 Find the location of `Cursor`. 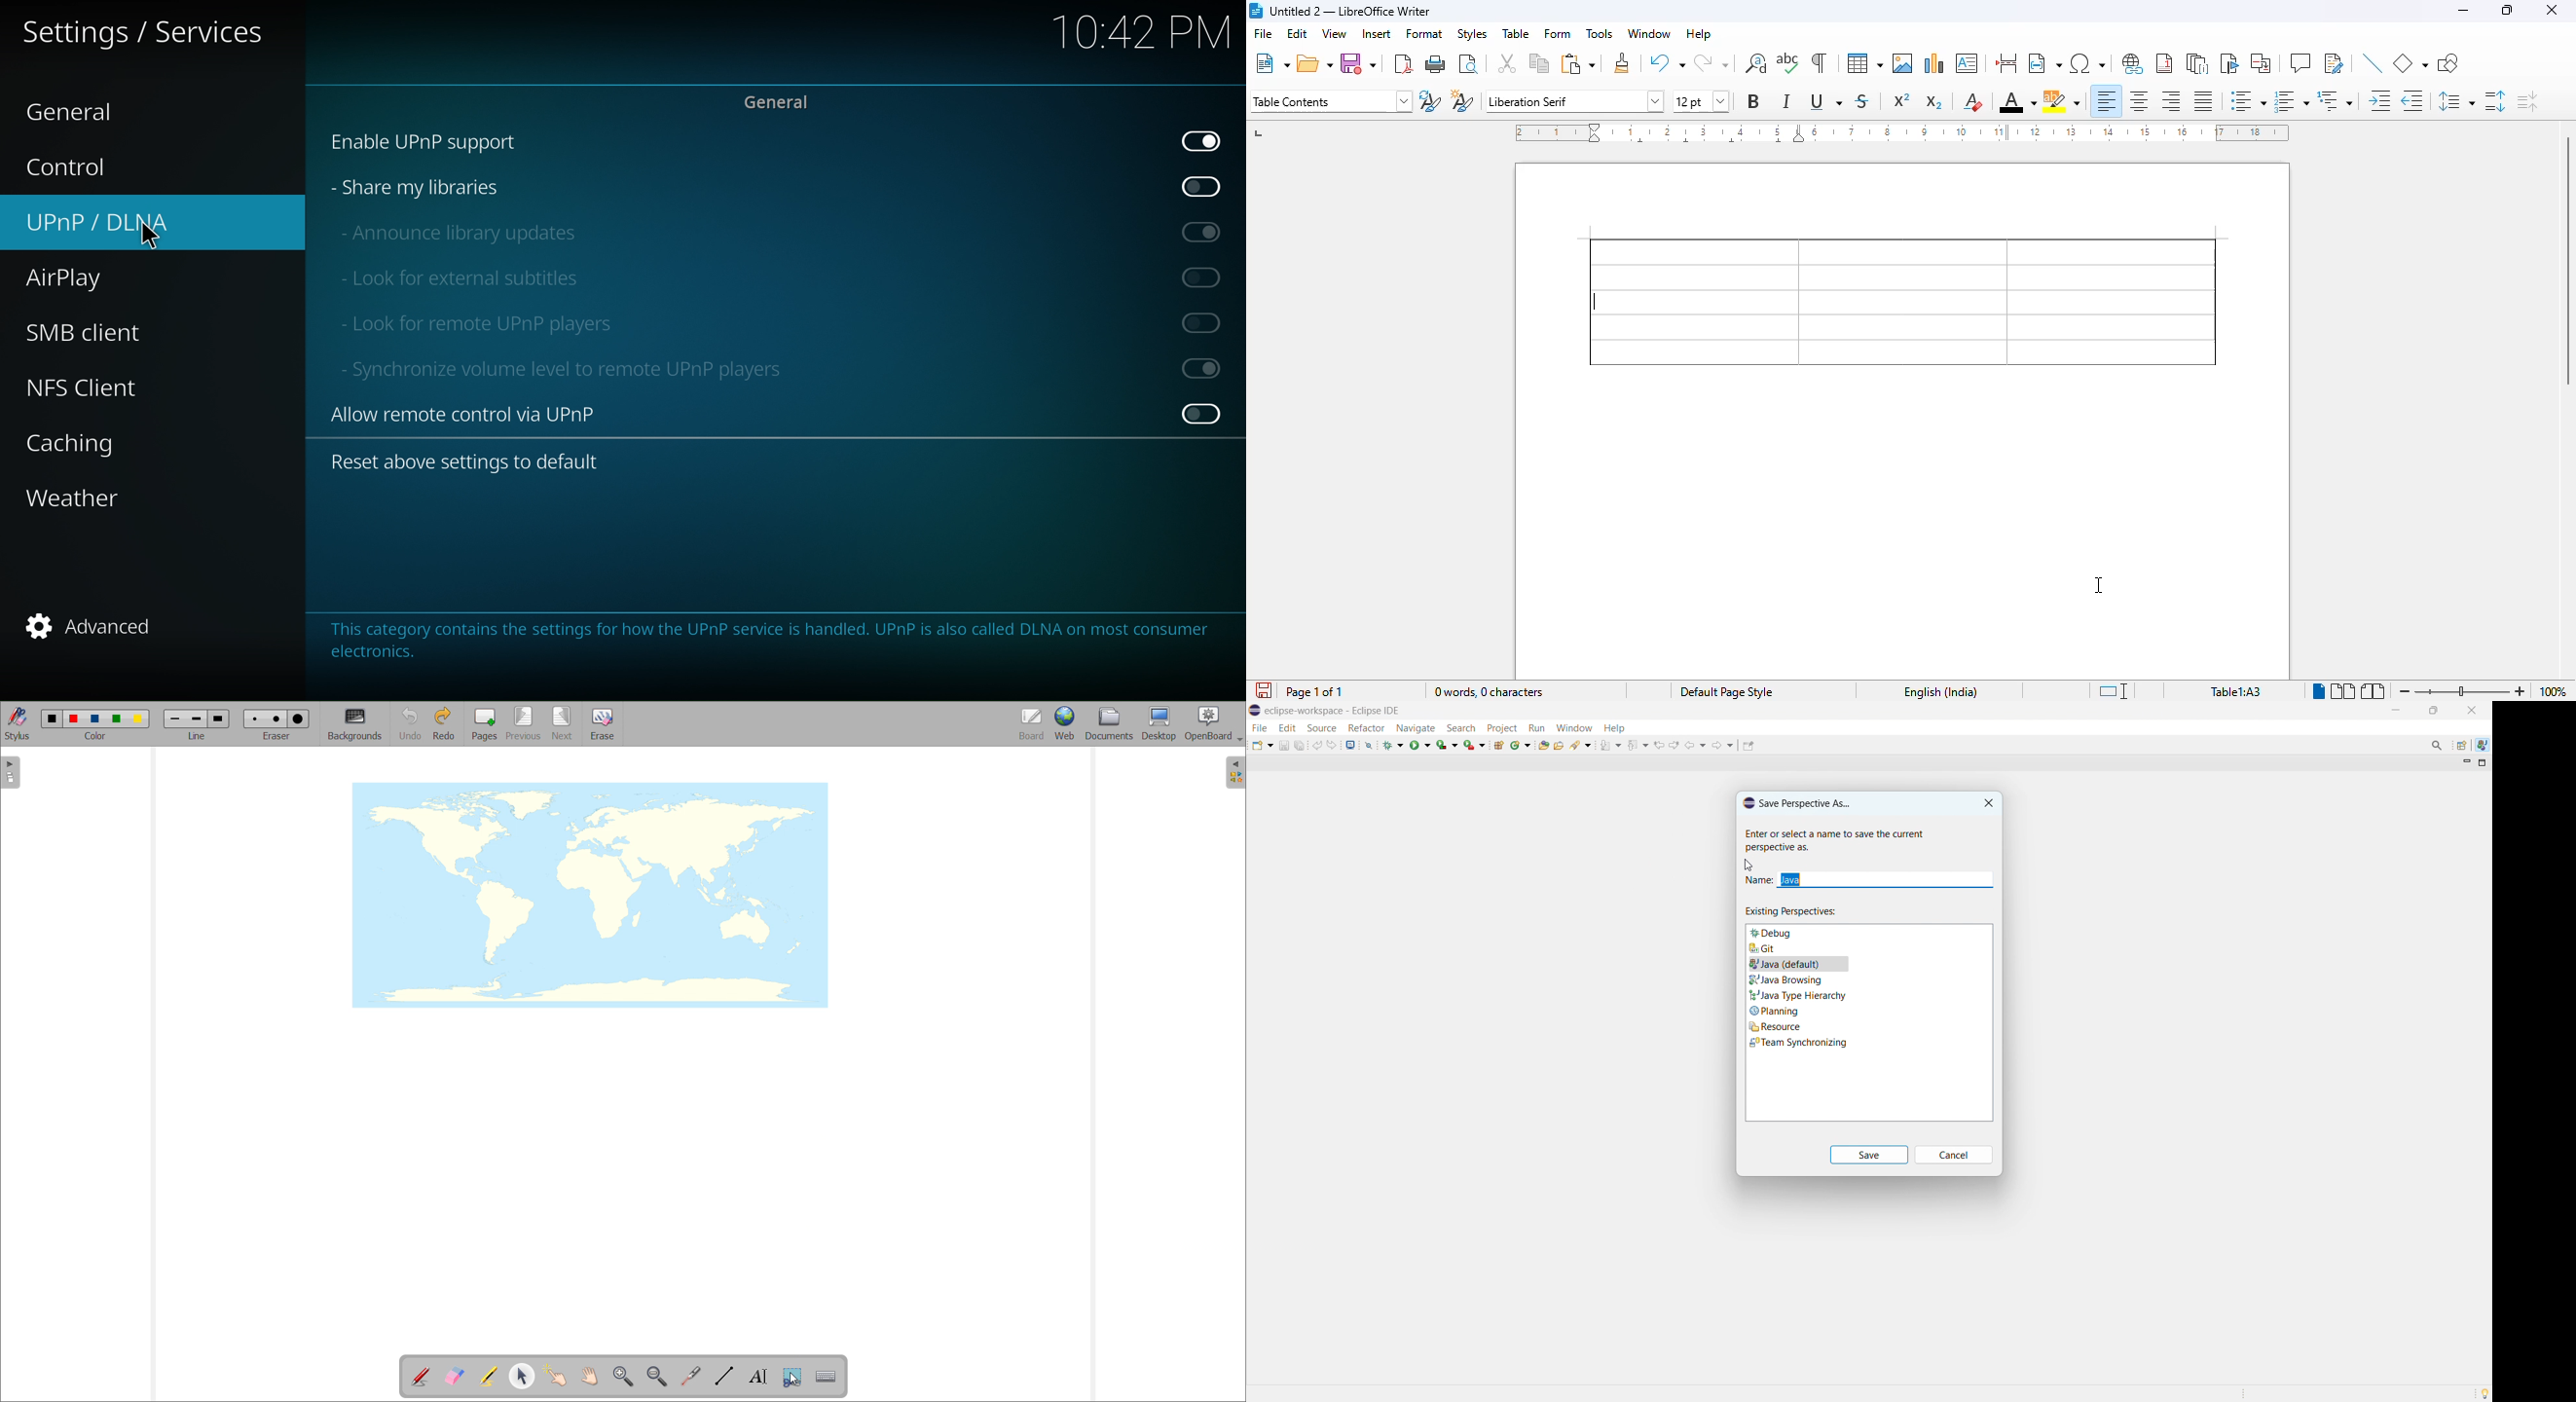

Cursor is located at coordinates (161, 237).